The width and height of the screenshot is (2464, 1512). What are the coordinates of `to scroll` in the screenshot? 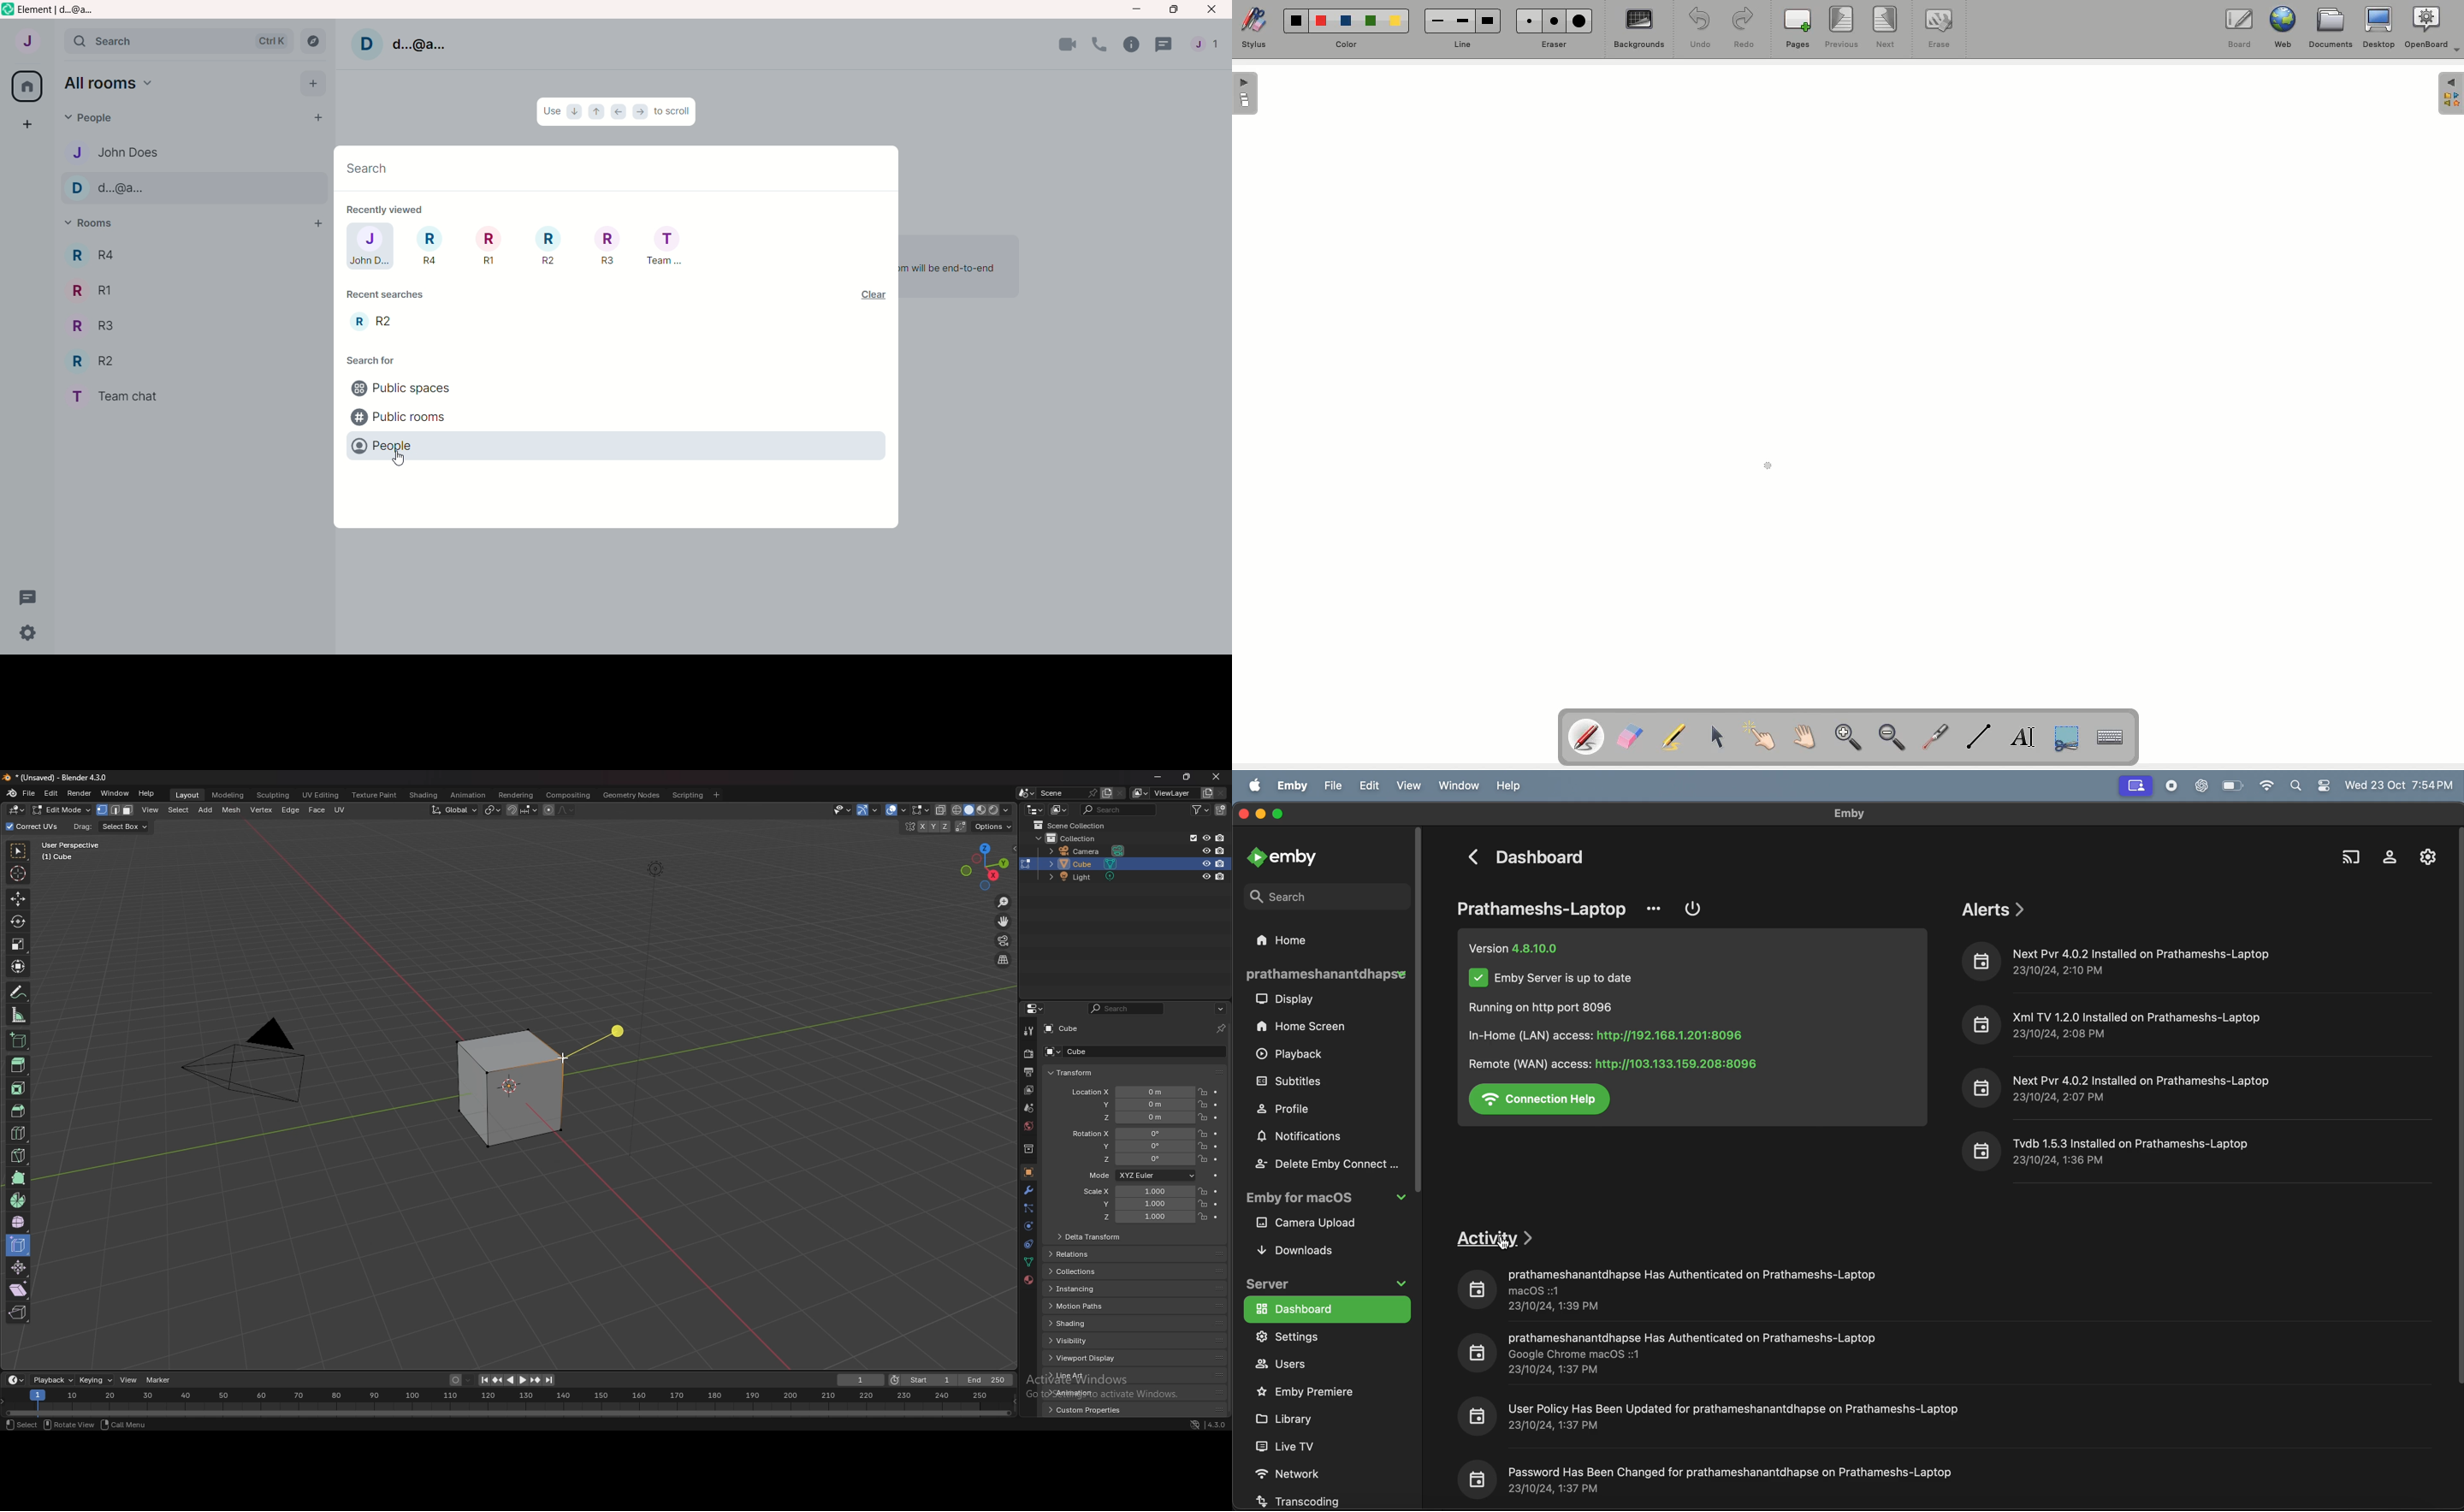 It's located at (673, 110).